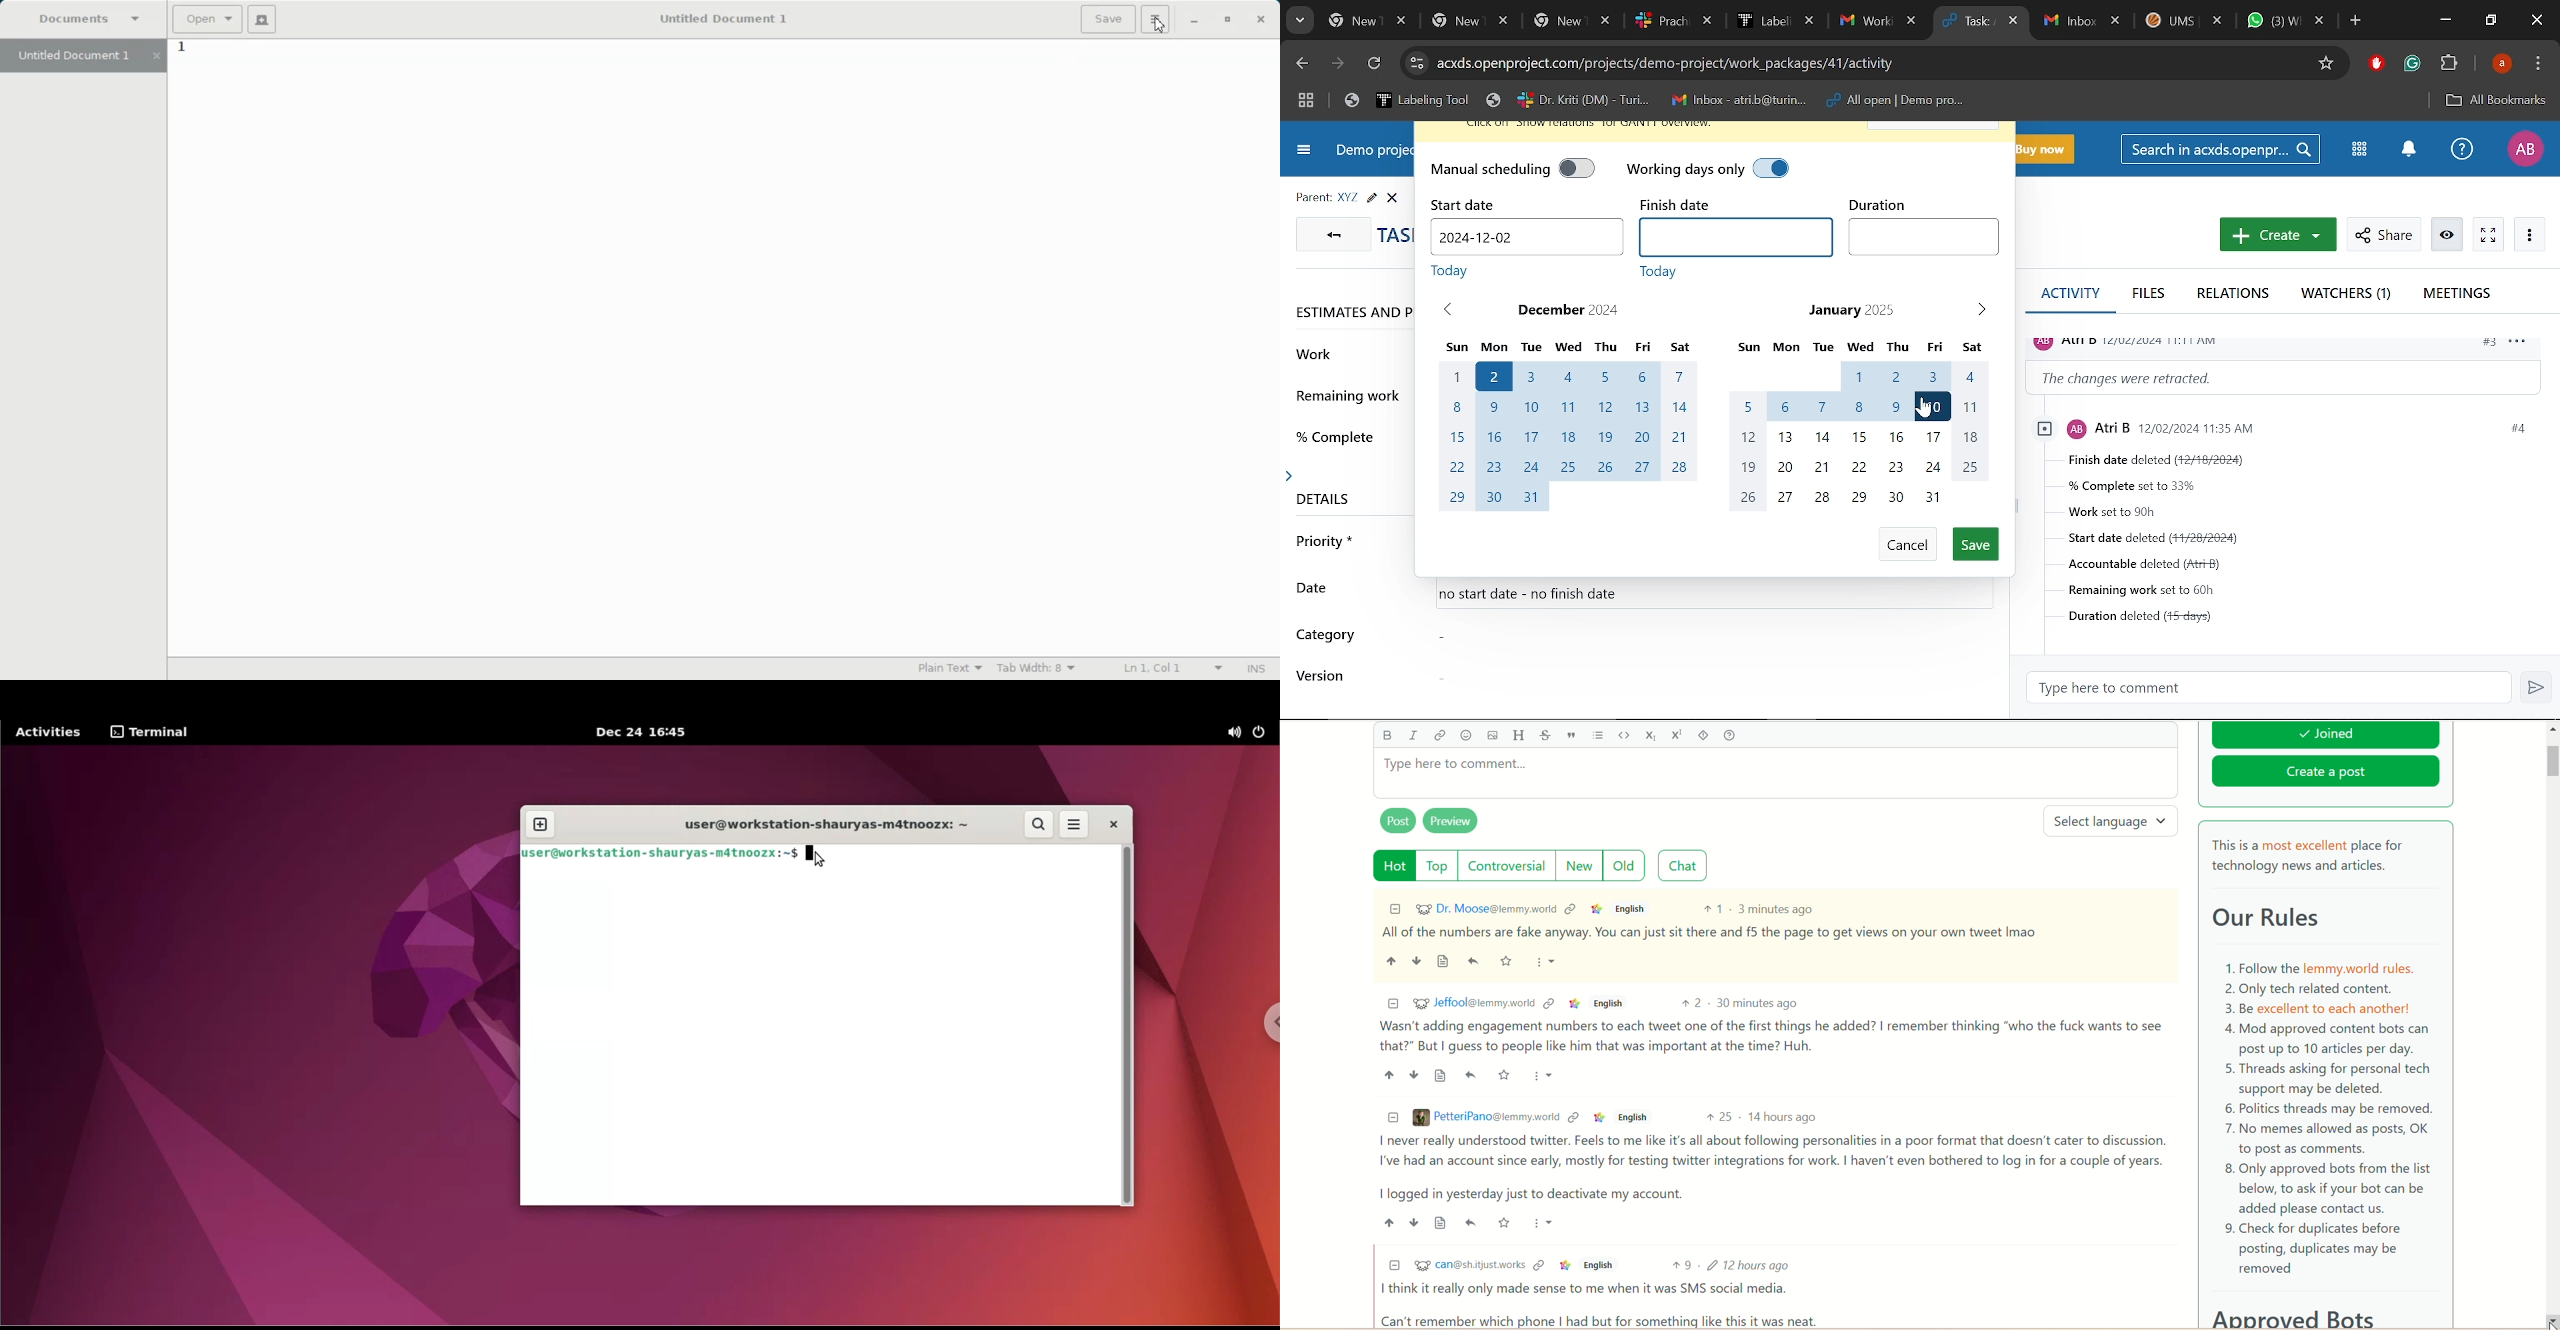 This screenshot has height=1344, width=2576. What do you see at coordinates (1526, 237) in the screenshot?
I see `Start date` at bounding box center [1526, 237].